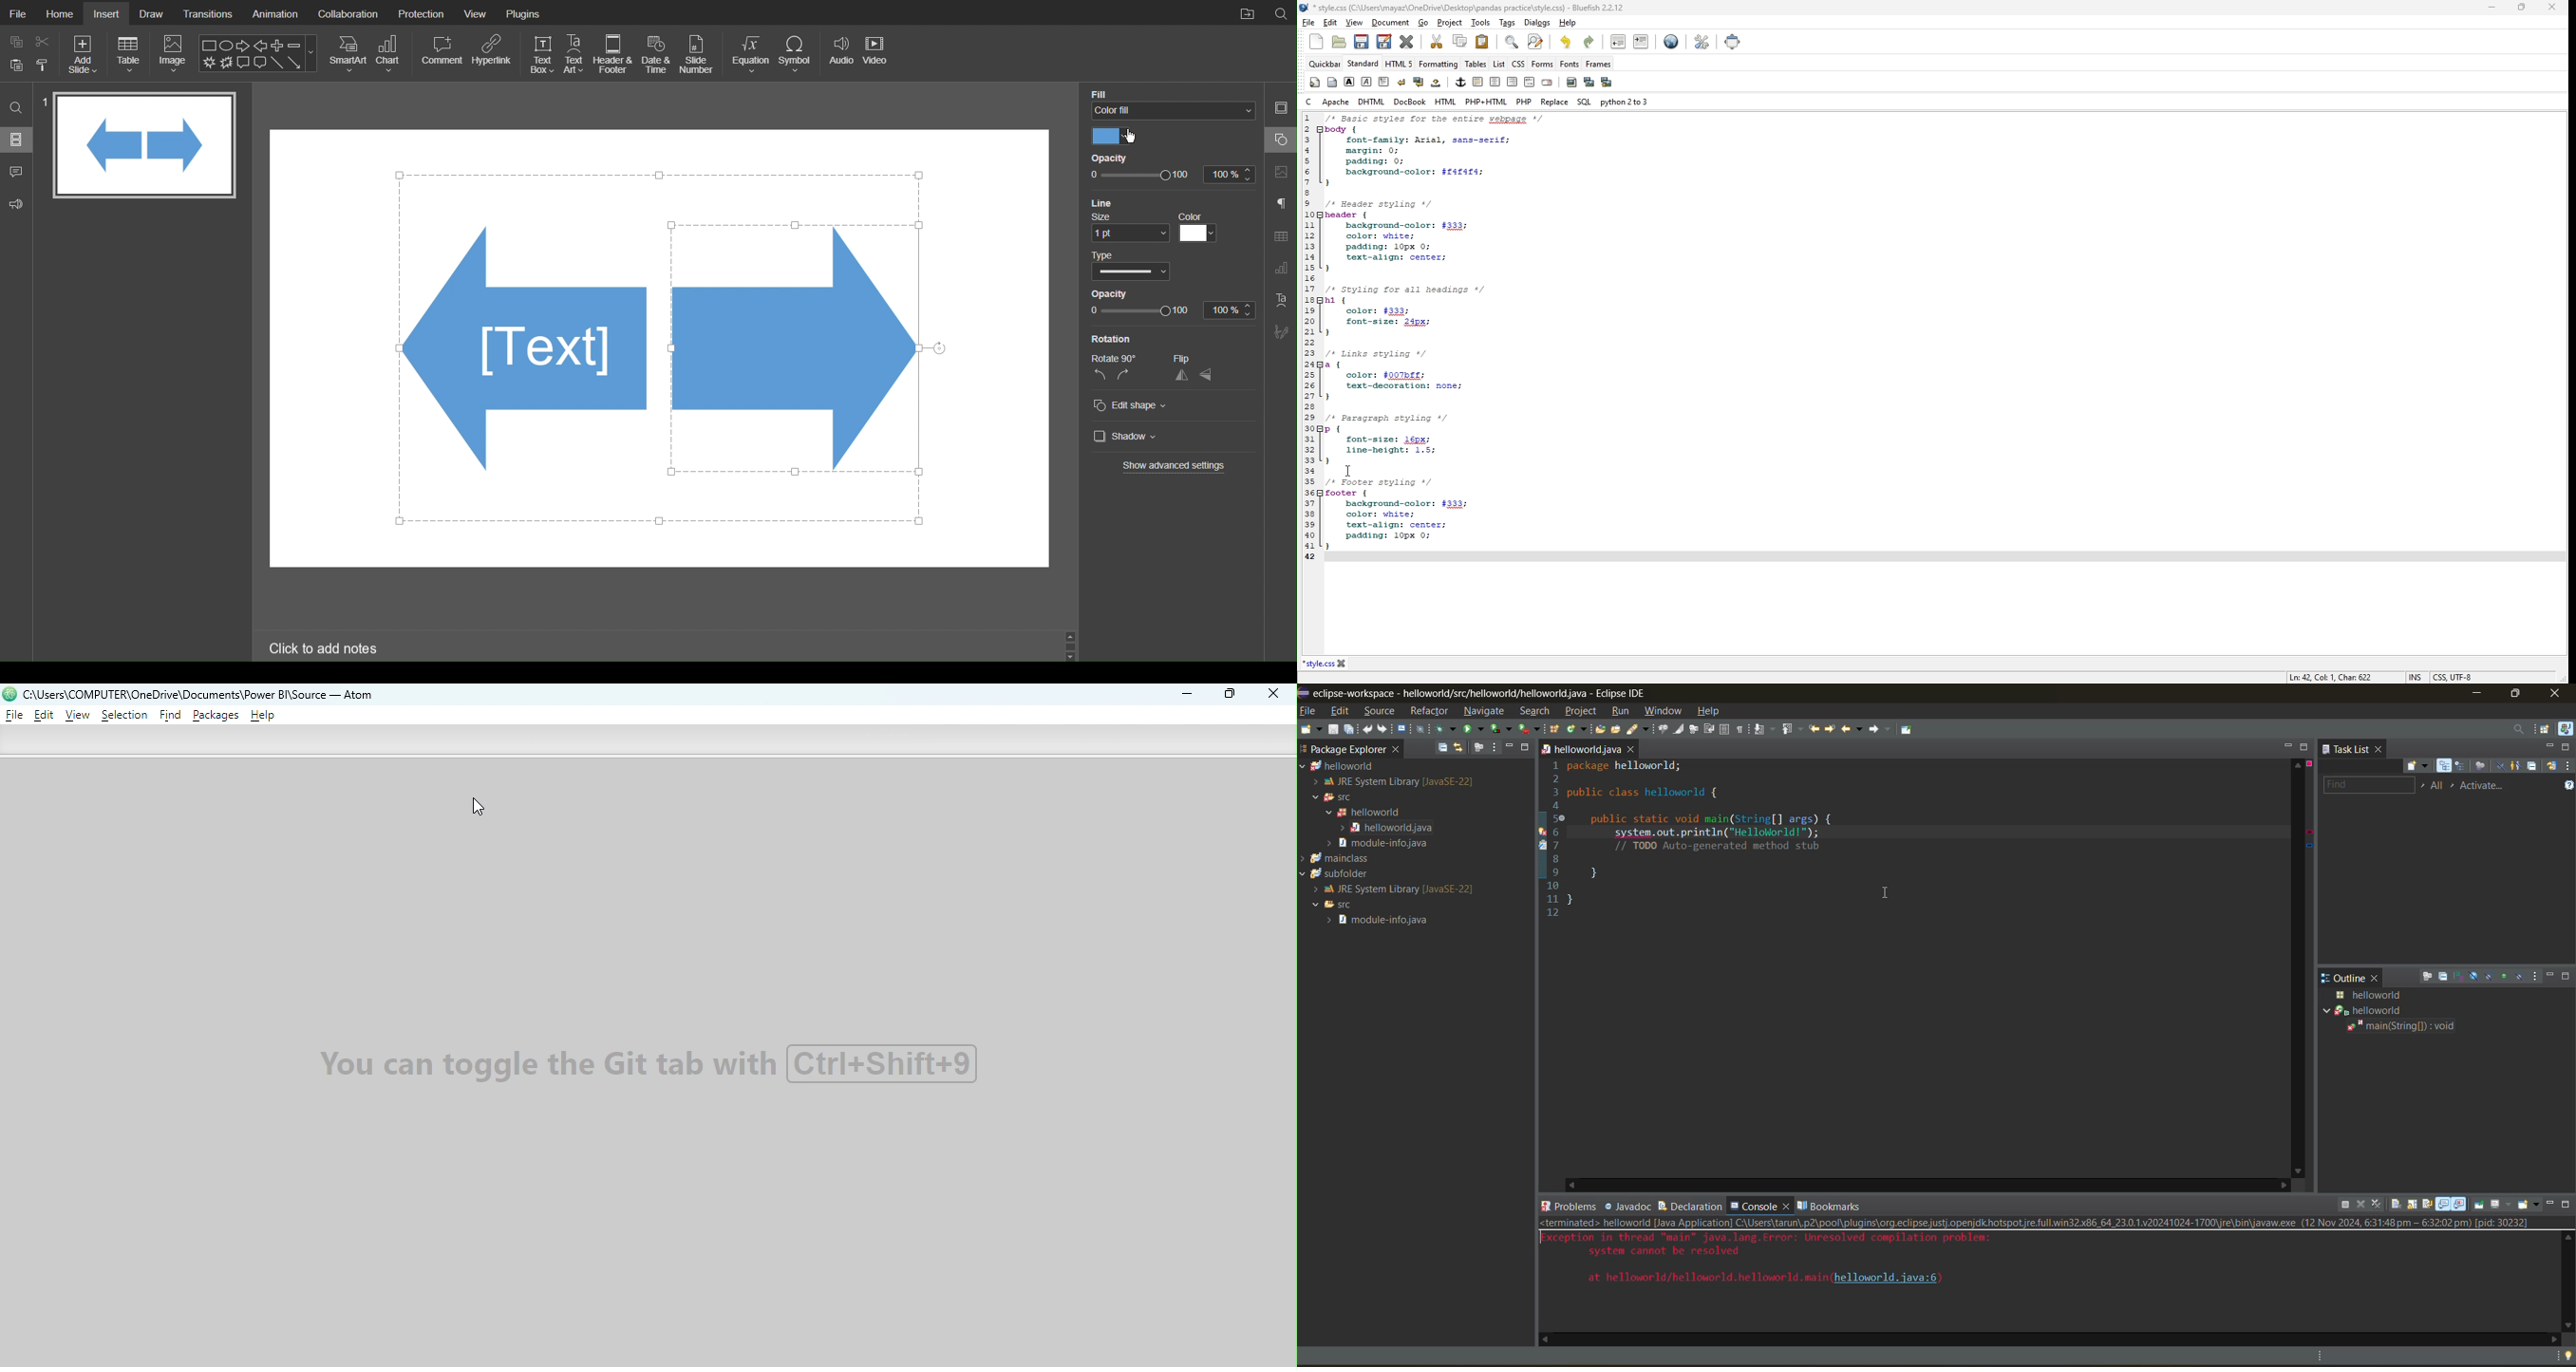  What do you see at coordinates (2306, 747) in the screenshot?
I see `maximize` at bounding box center [2306, 747].